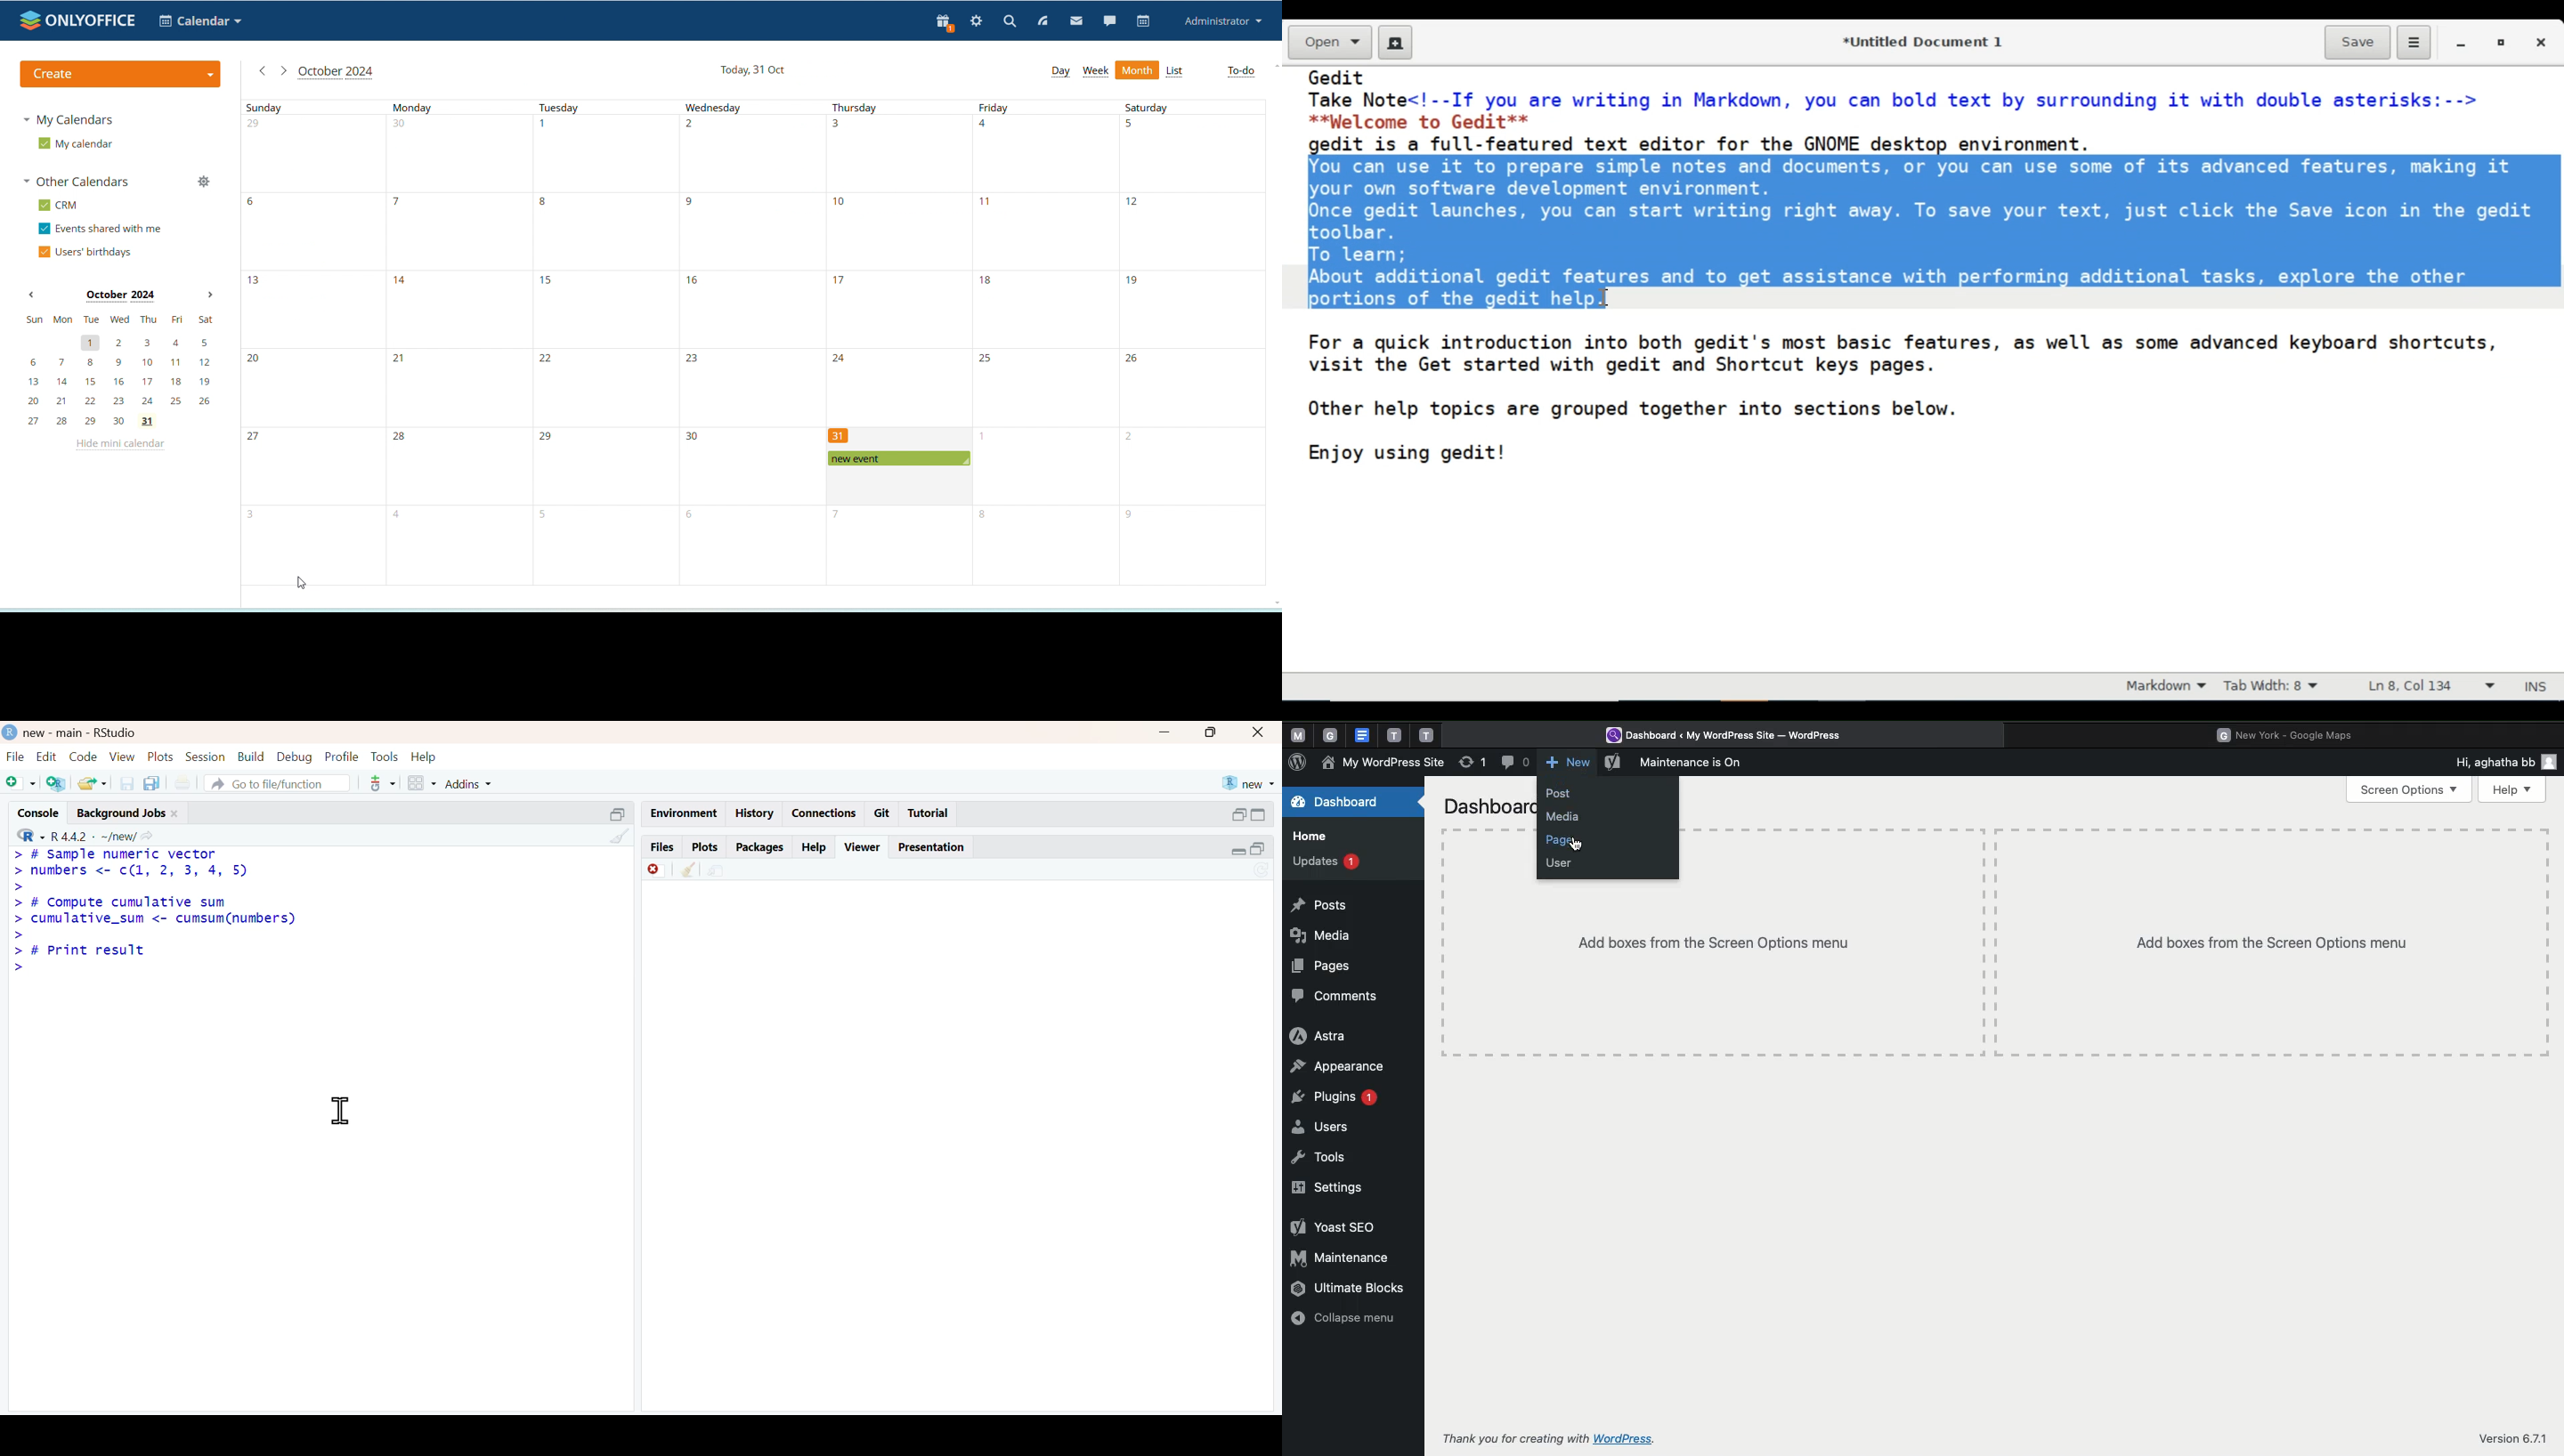  Describe the element at coordinates (1731, 736) in the screenshot. I see `Wordpress` at that location.